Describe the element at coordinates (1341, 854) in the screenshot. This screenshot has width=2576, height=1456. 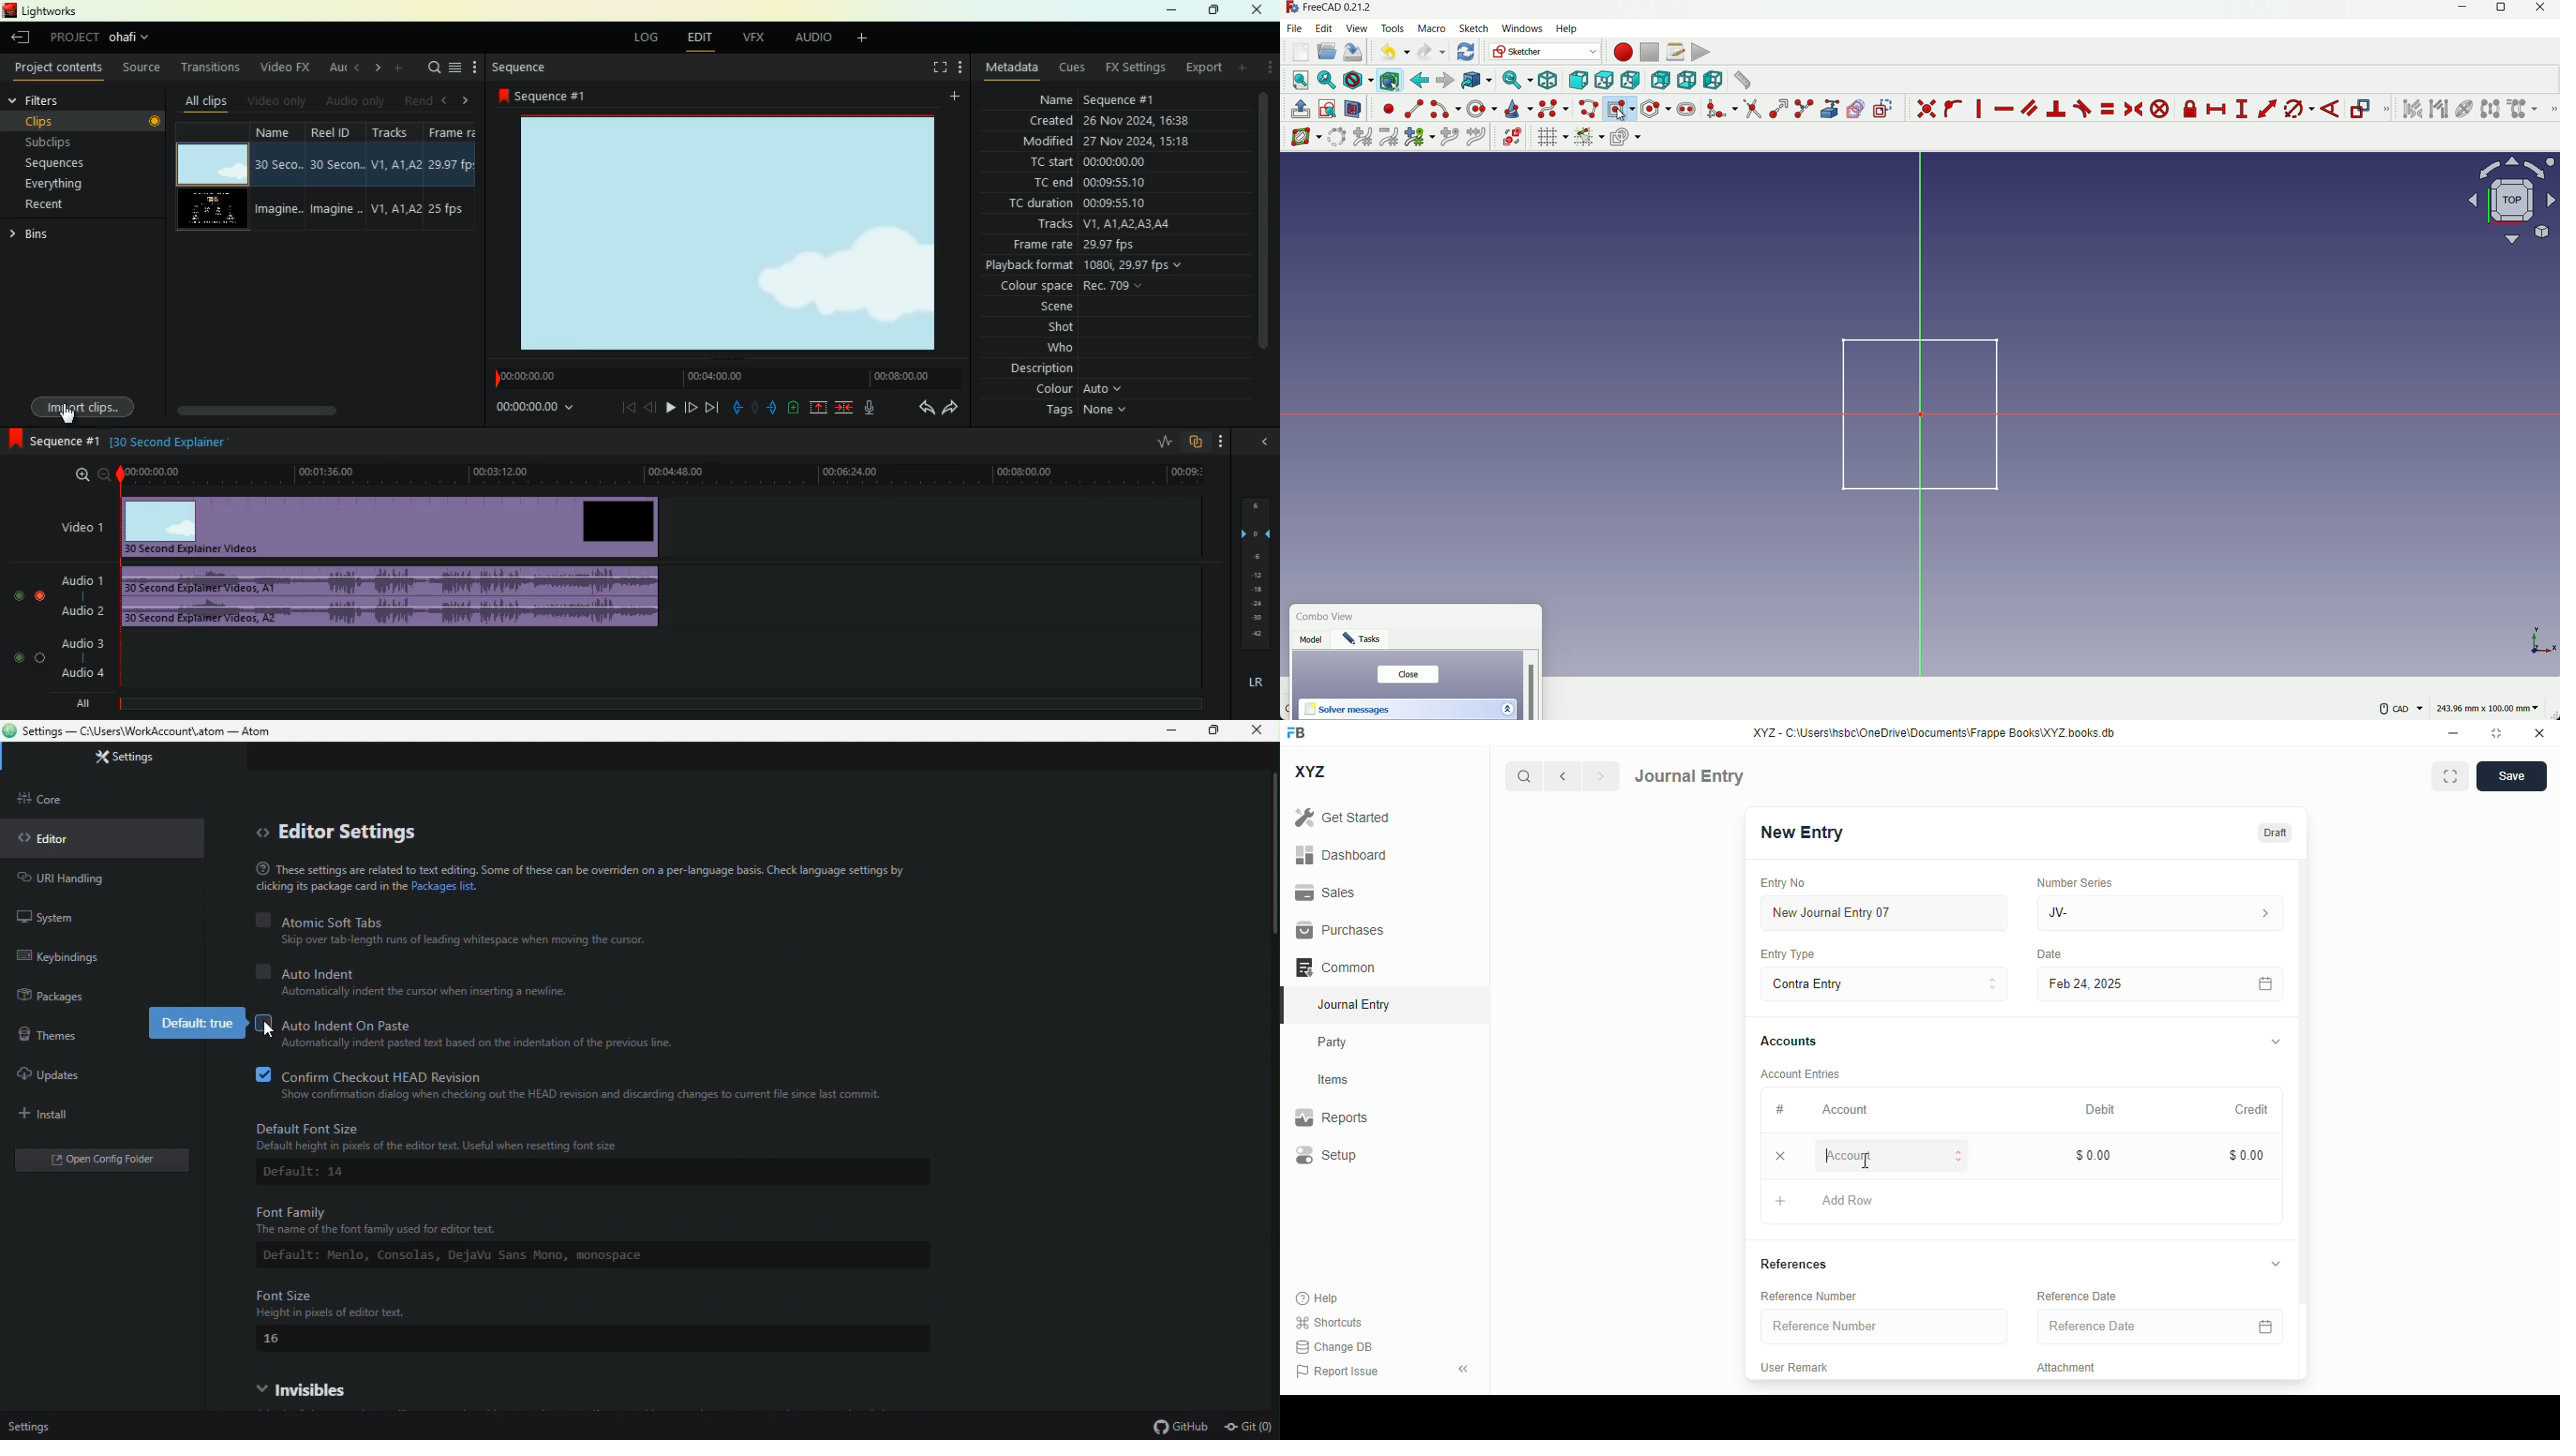
I see `dashboard` at that location.